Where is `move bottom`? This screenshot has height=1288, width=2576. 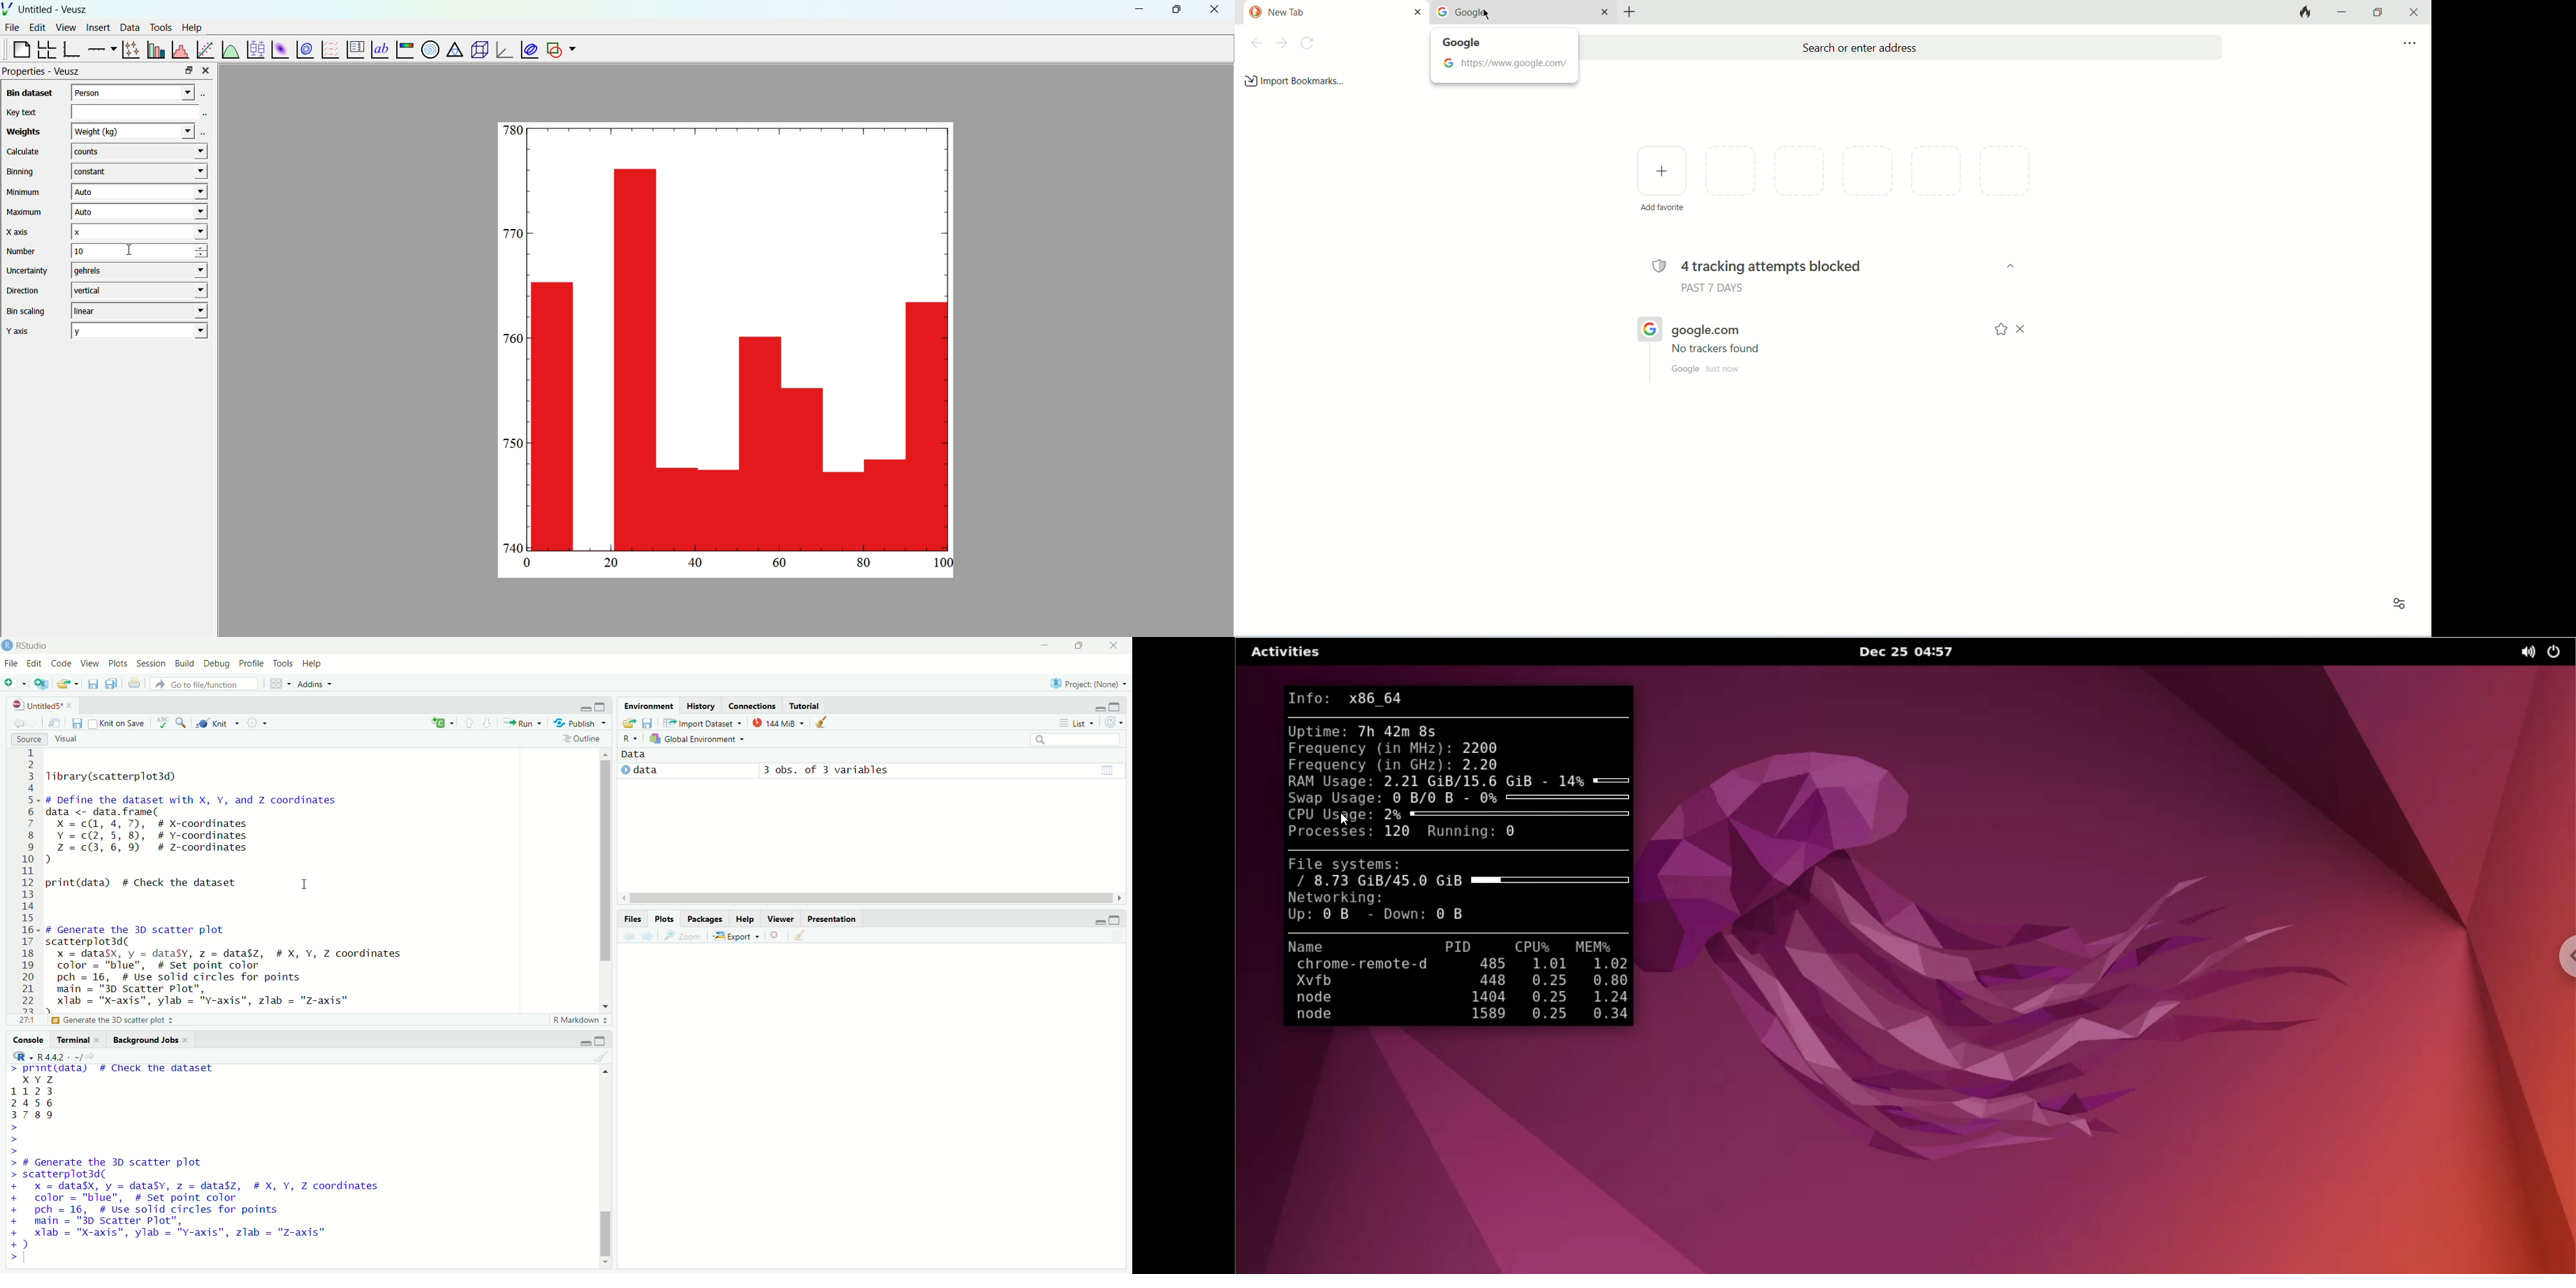 move bottom is located at coordinates (605, 1262).